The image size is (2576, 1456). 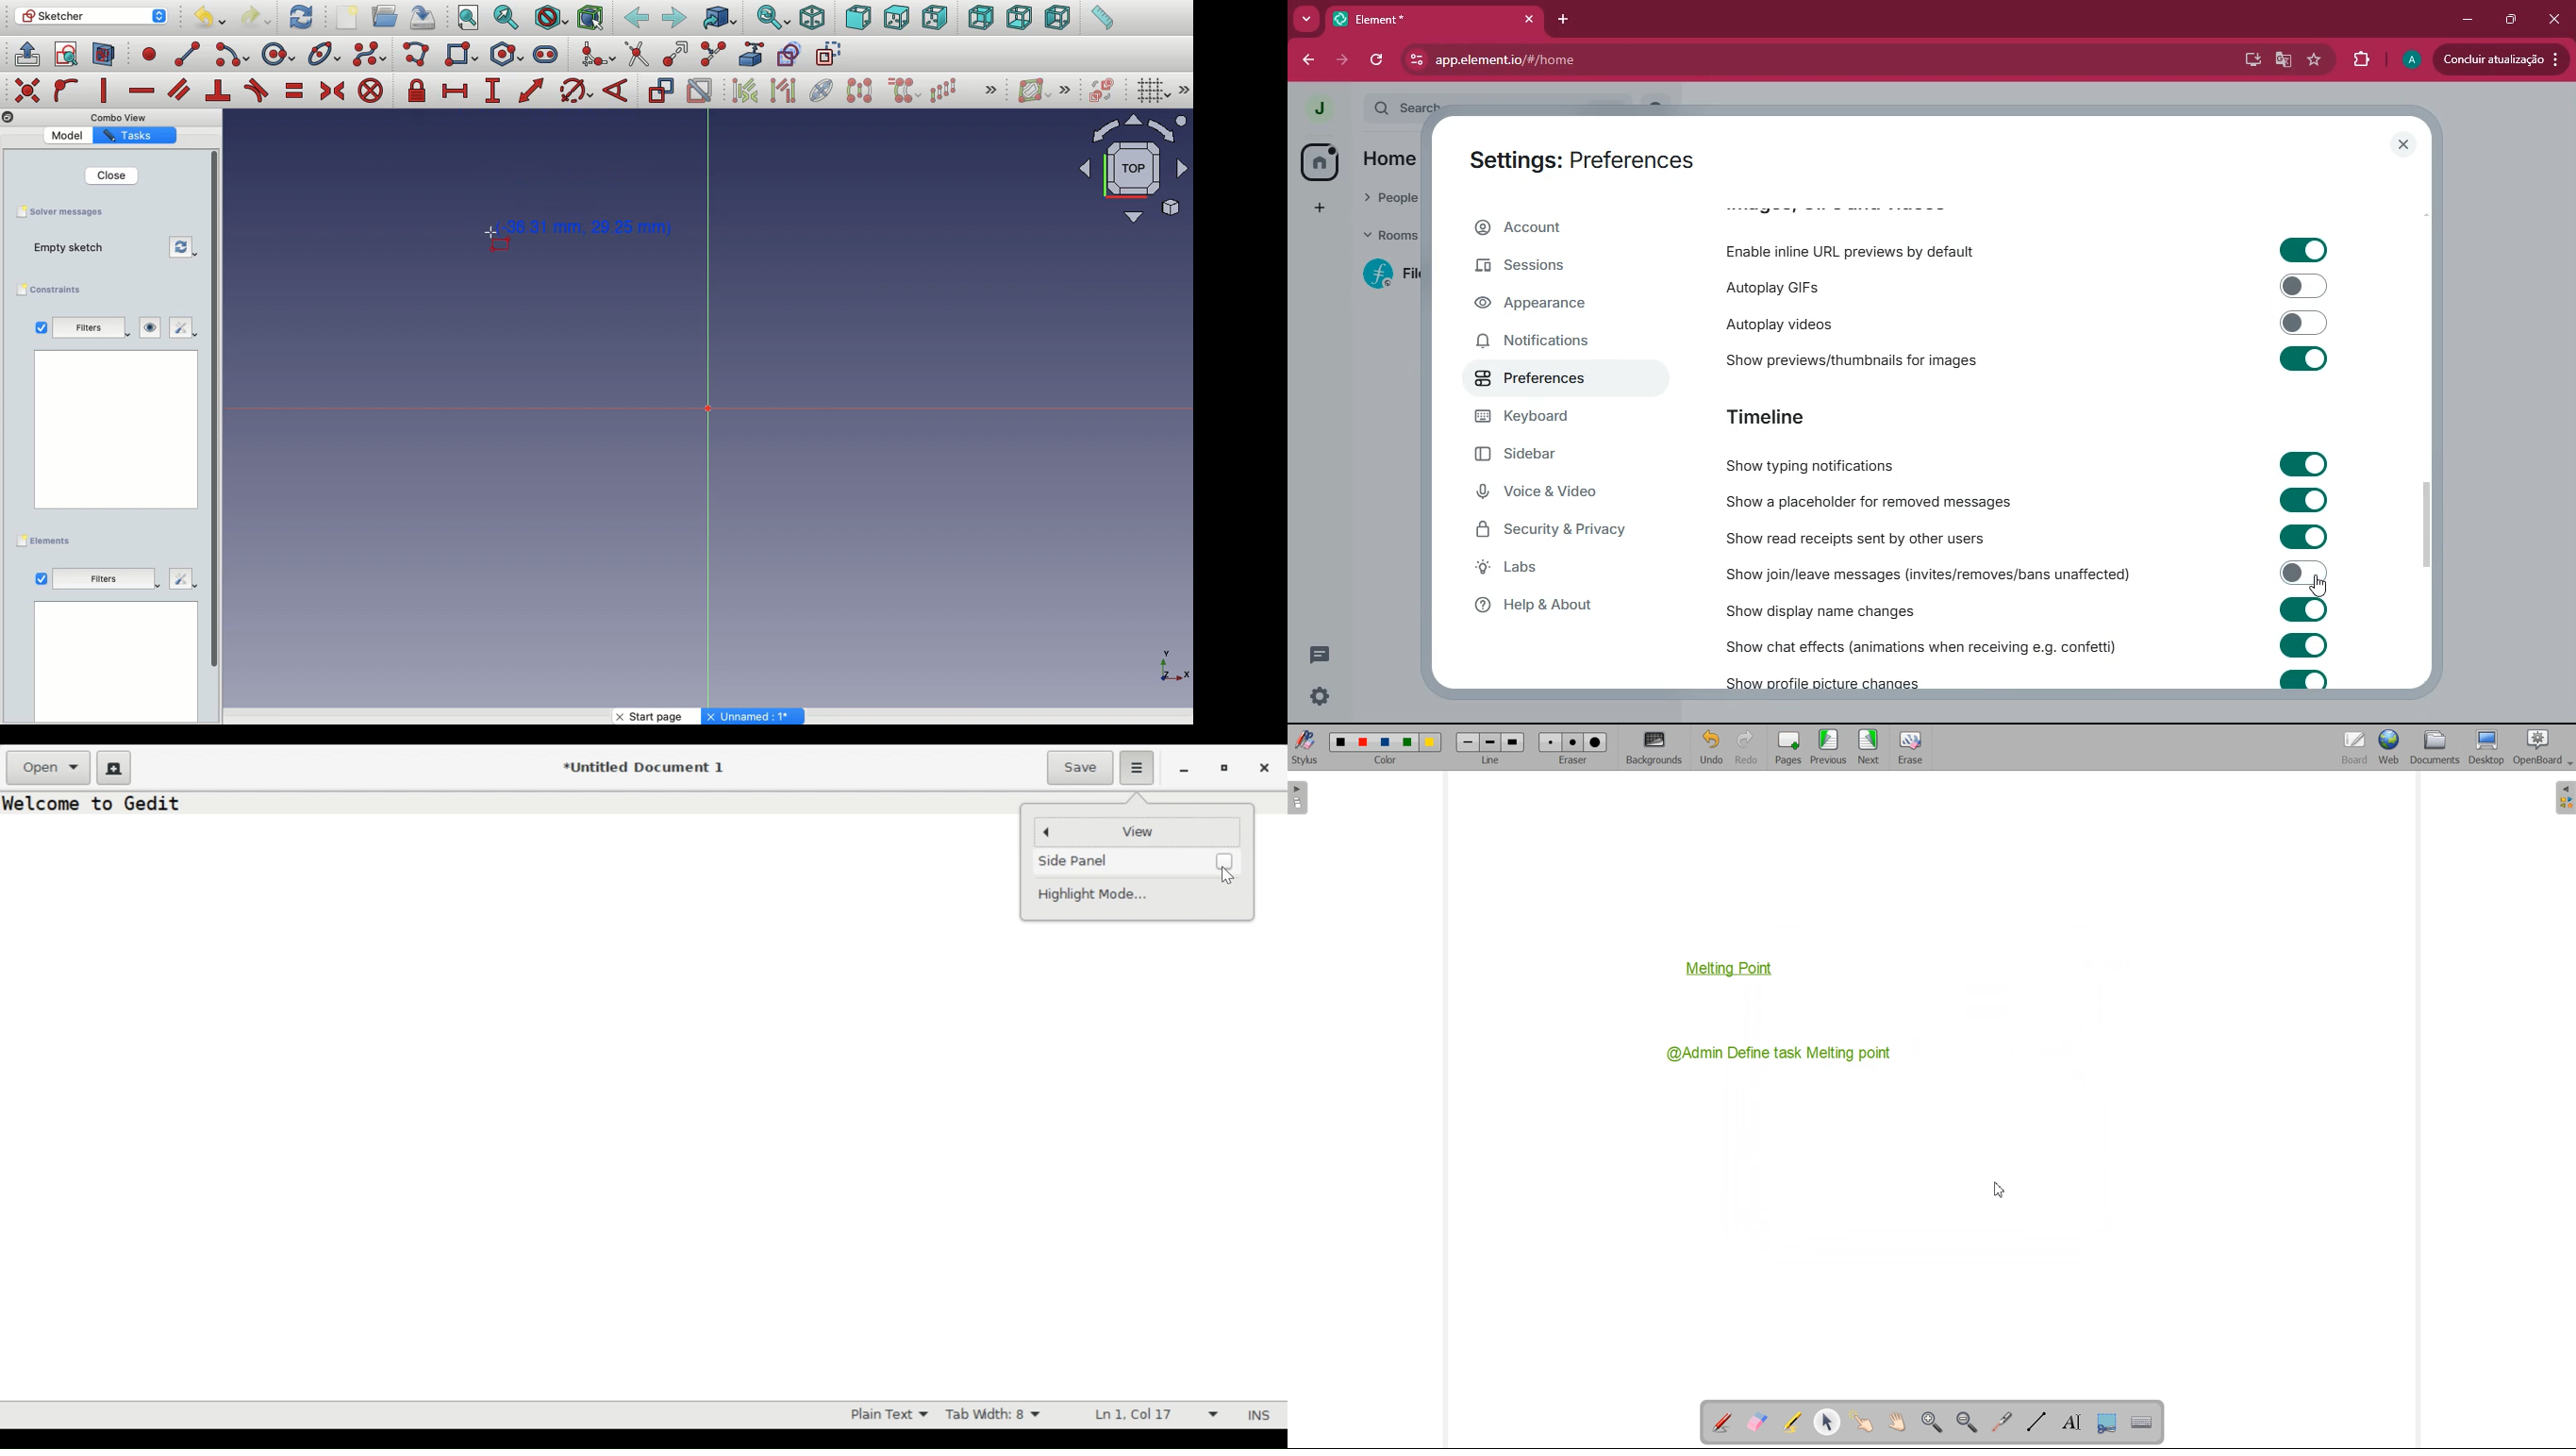 What do you see at coordinates (616, 90) in the screenshot?
I see `Constrain angle` at bounding box center [616, 90].